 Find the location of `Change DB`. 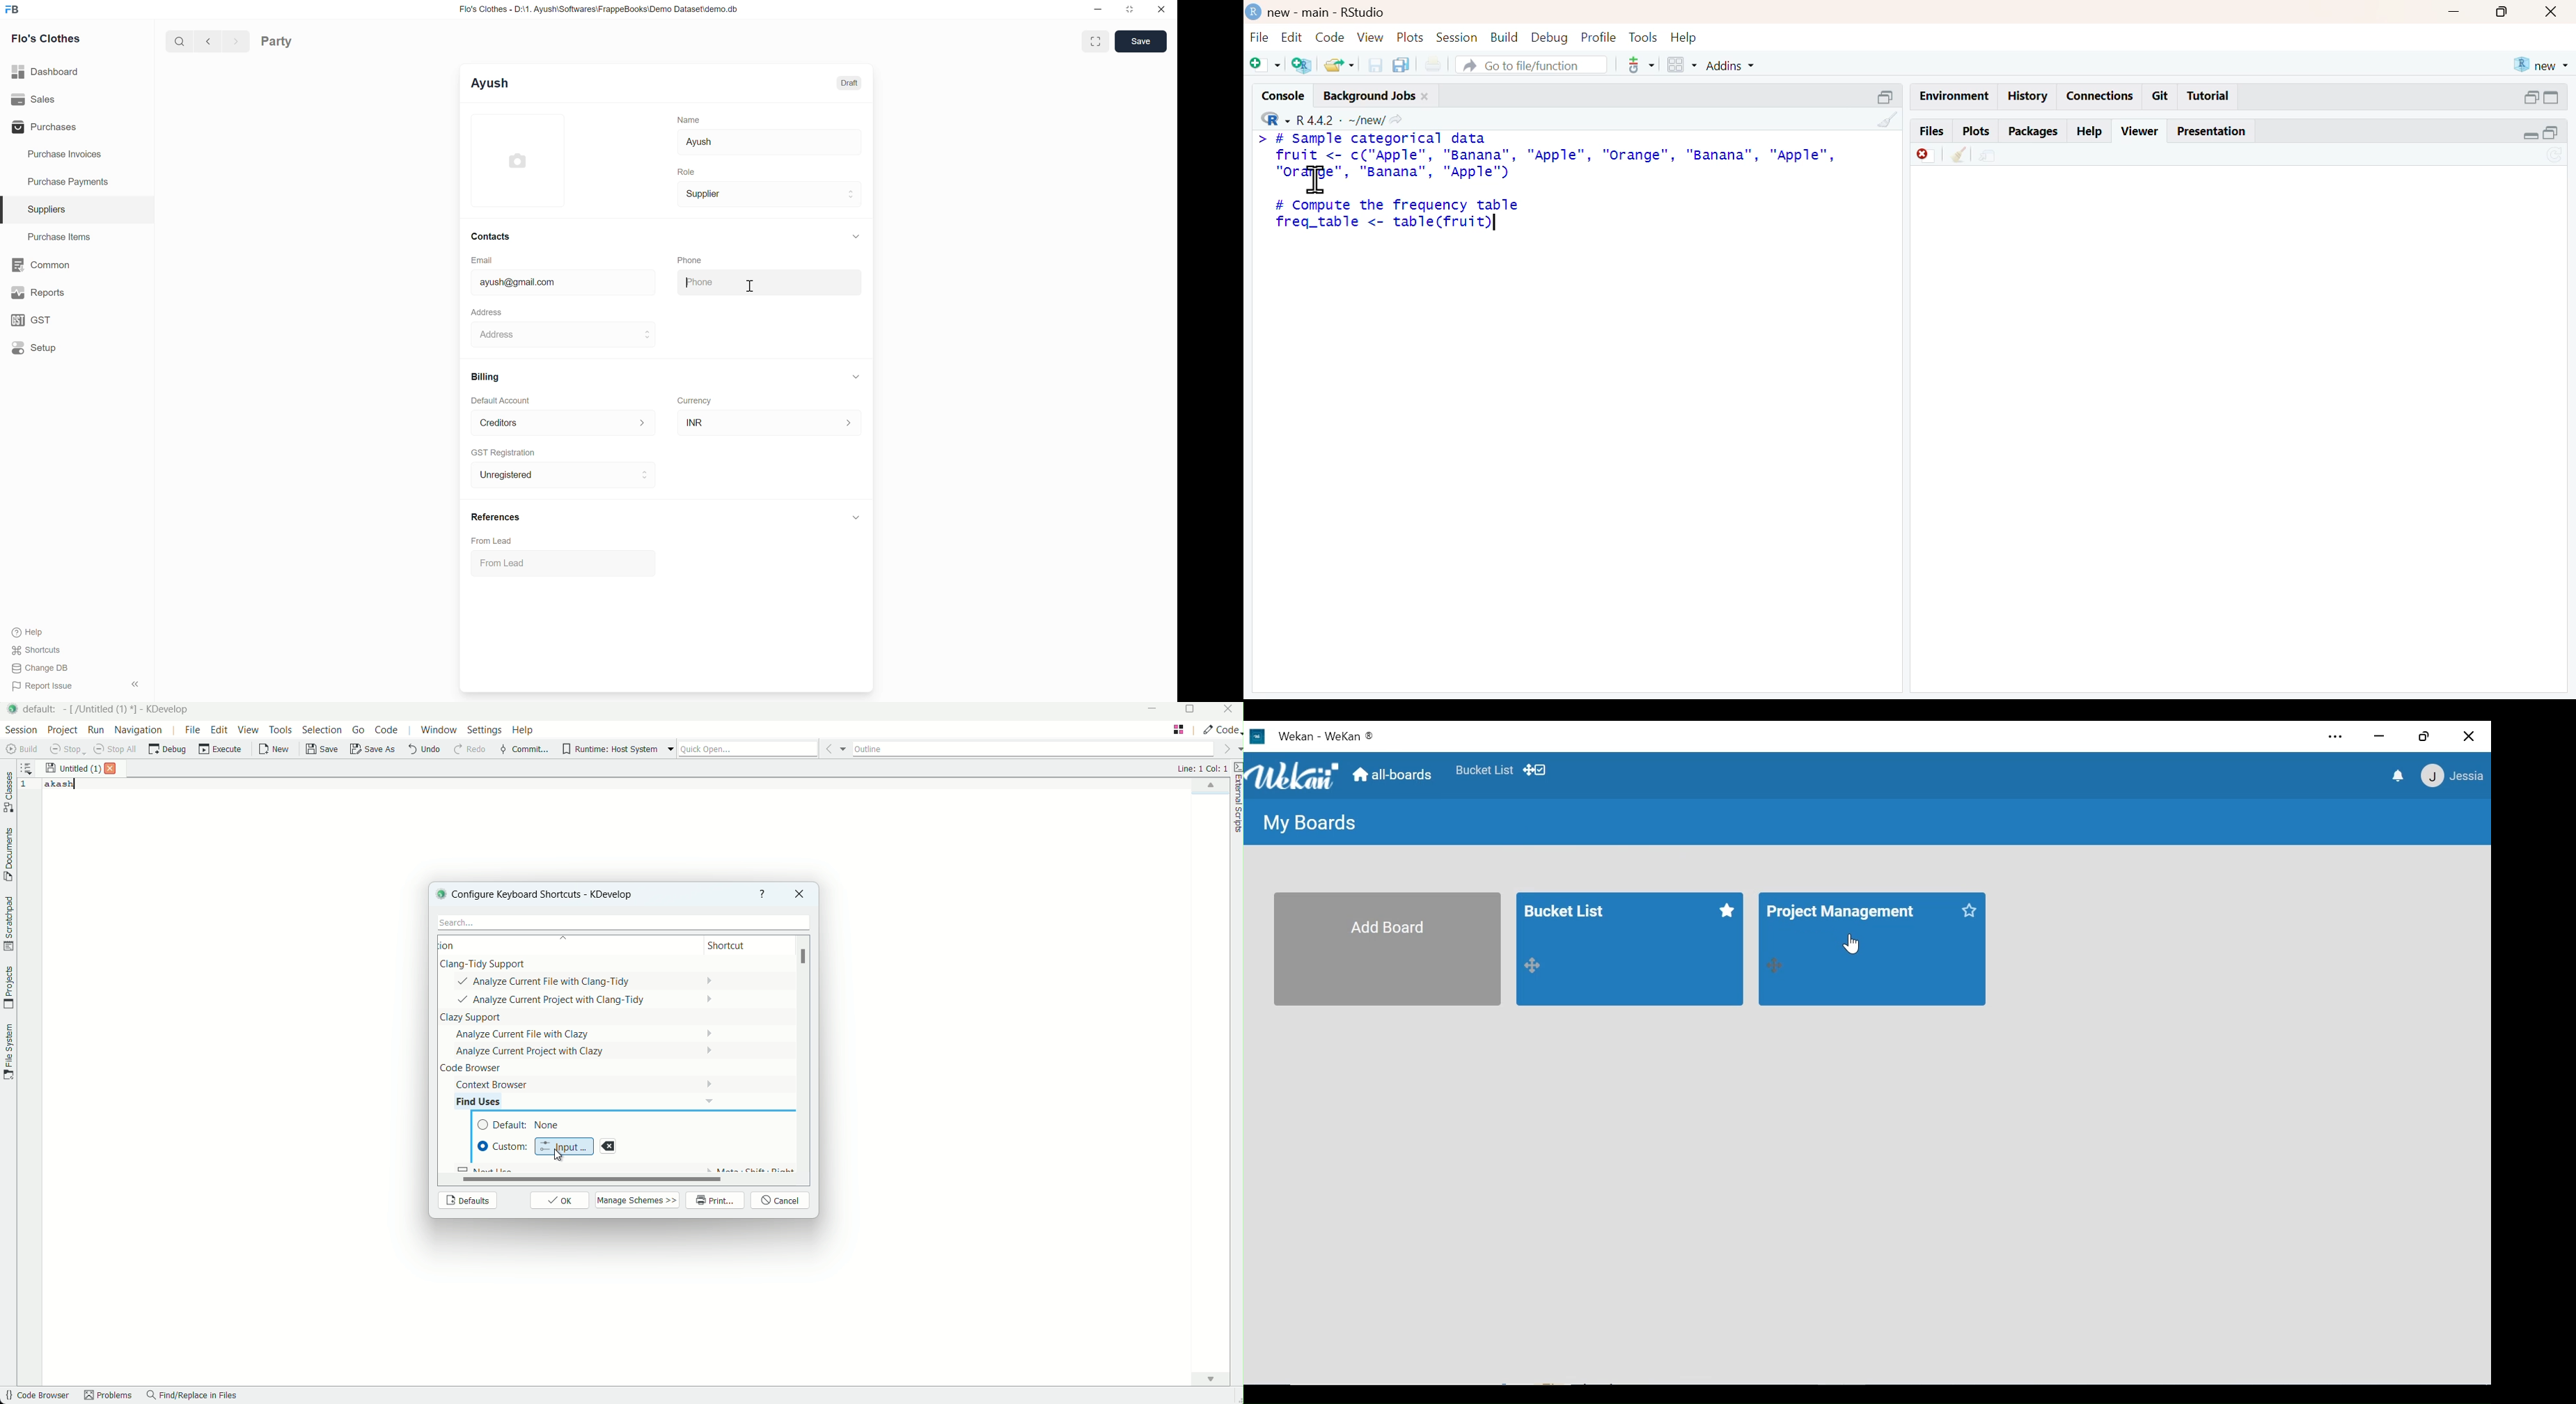

Change DB is located at coordinates (42, 668).